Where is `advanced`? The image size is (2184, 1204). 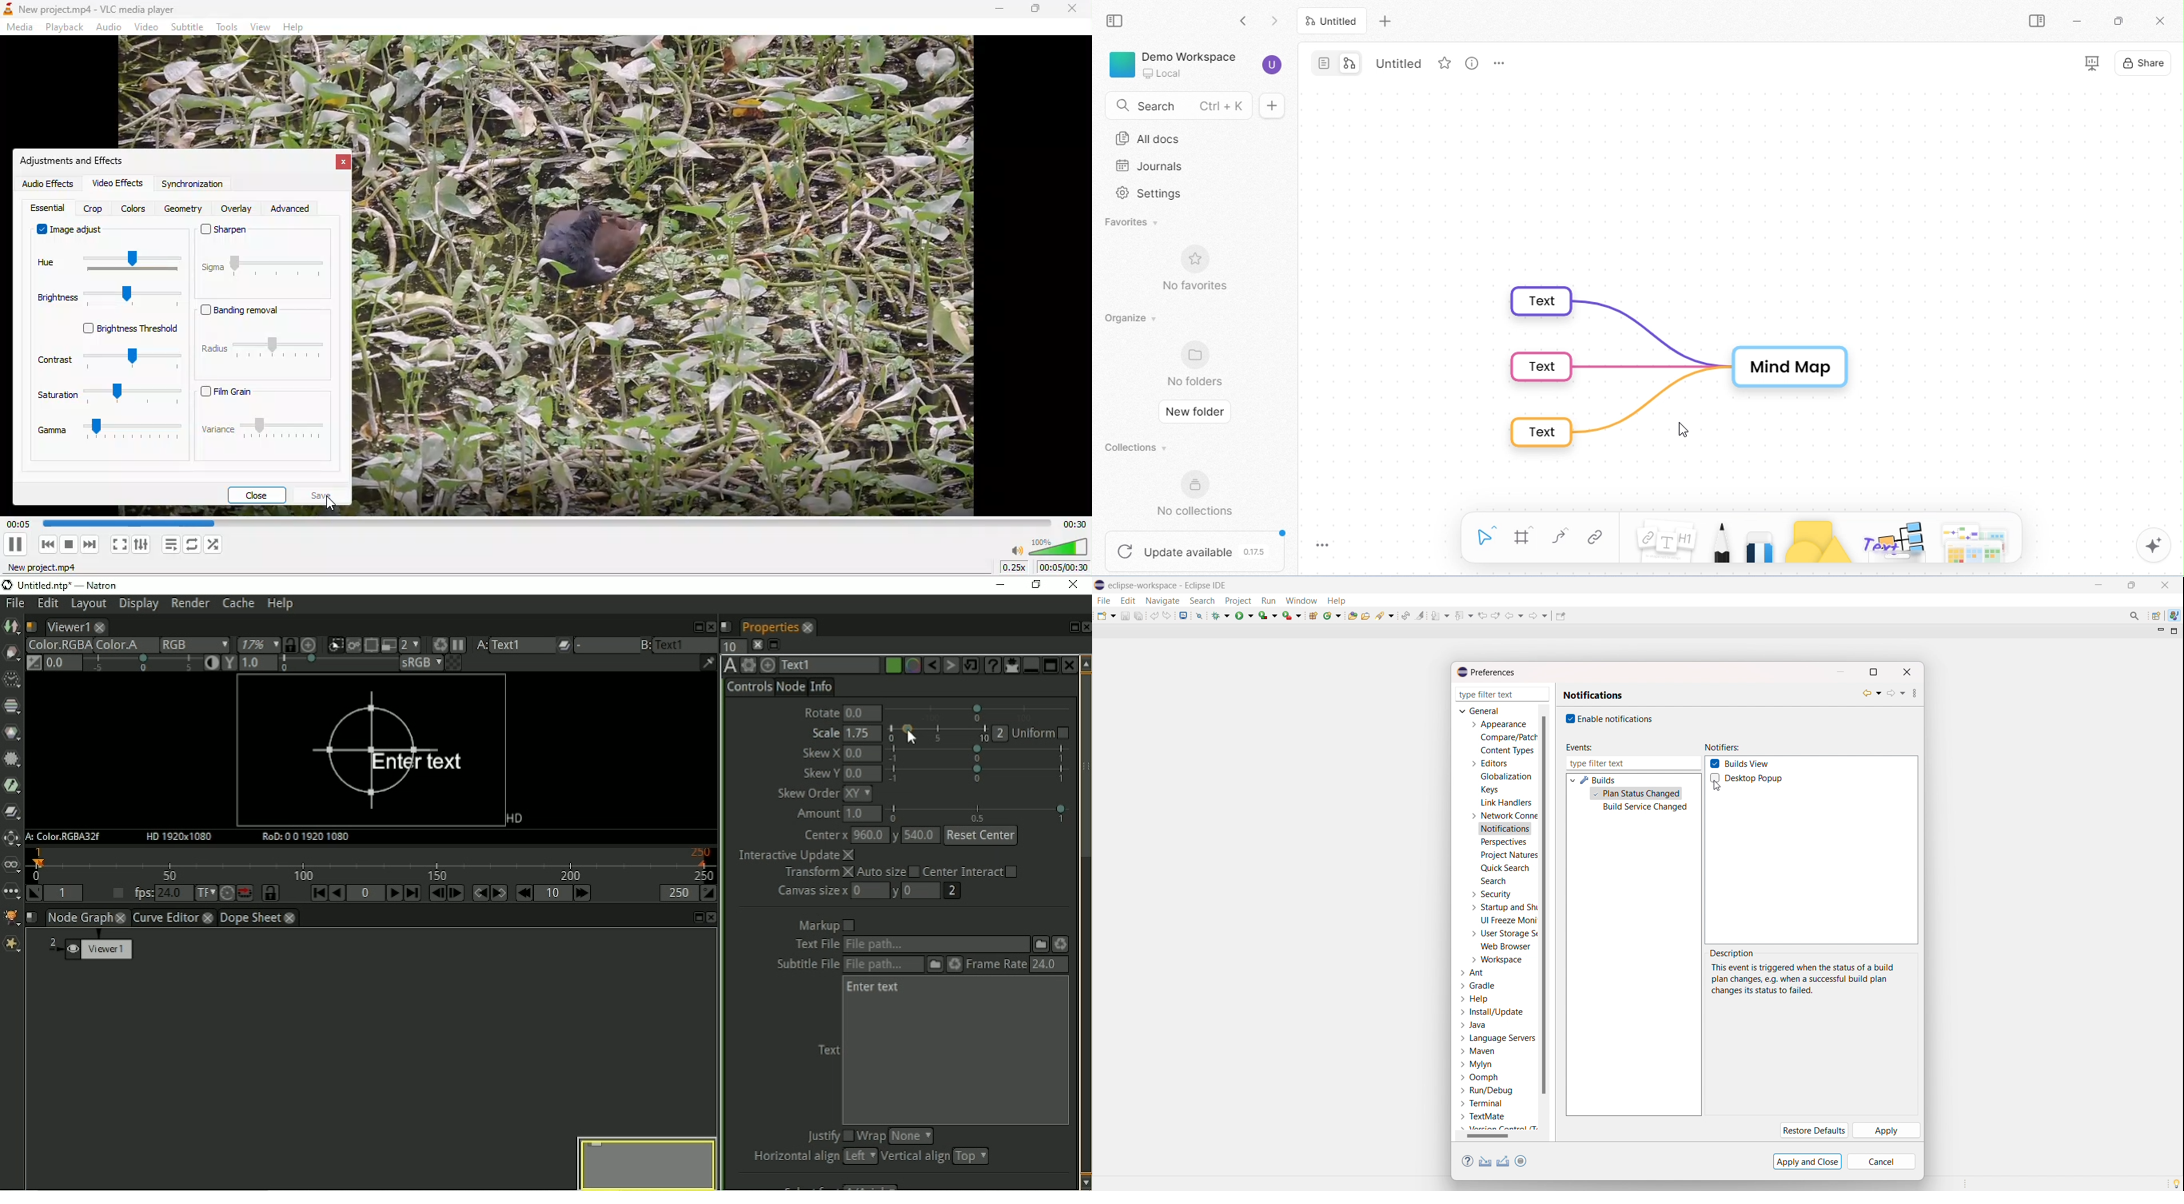 advanced is located at coordinates (301, 208).